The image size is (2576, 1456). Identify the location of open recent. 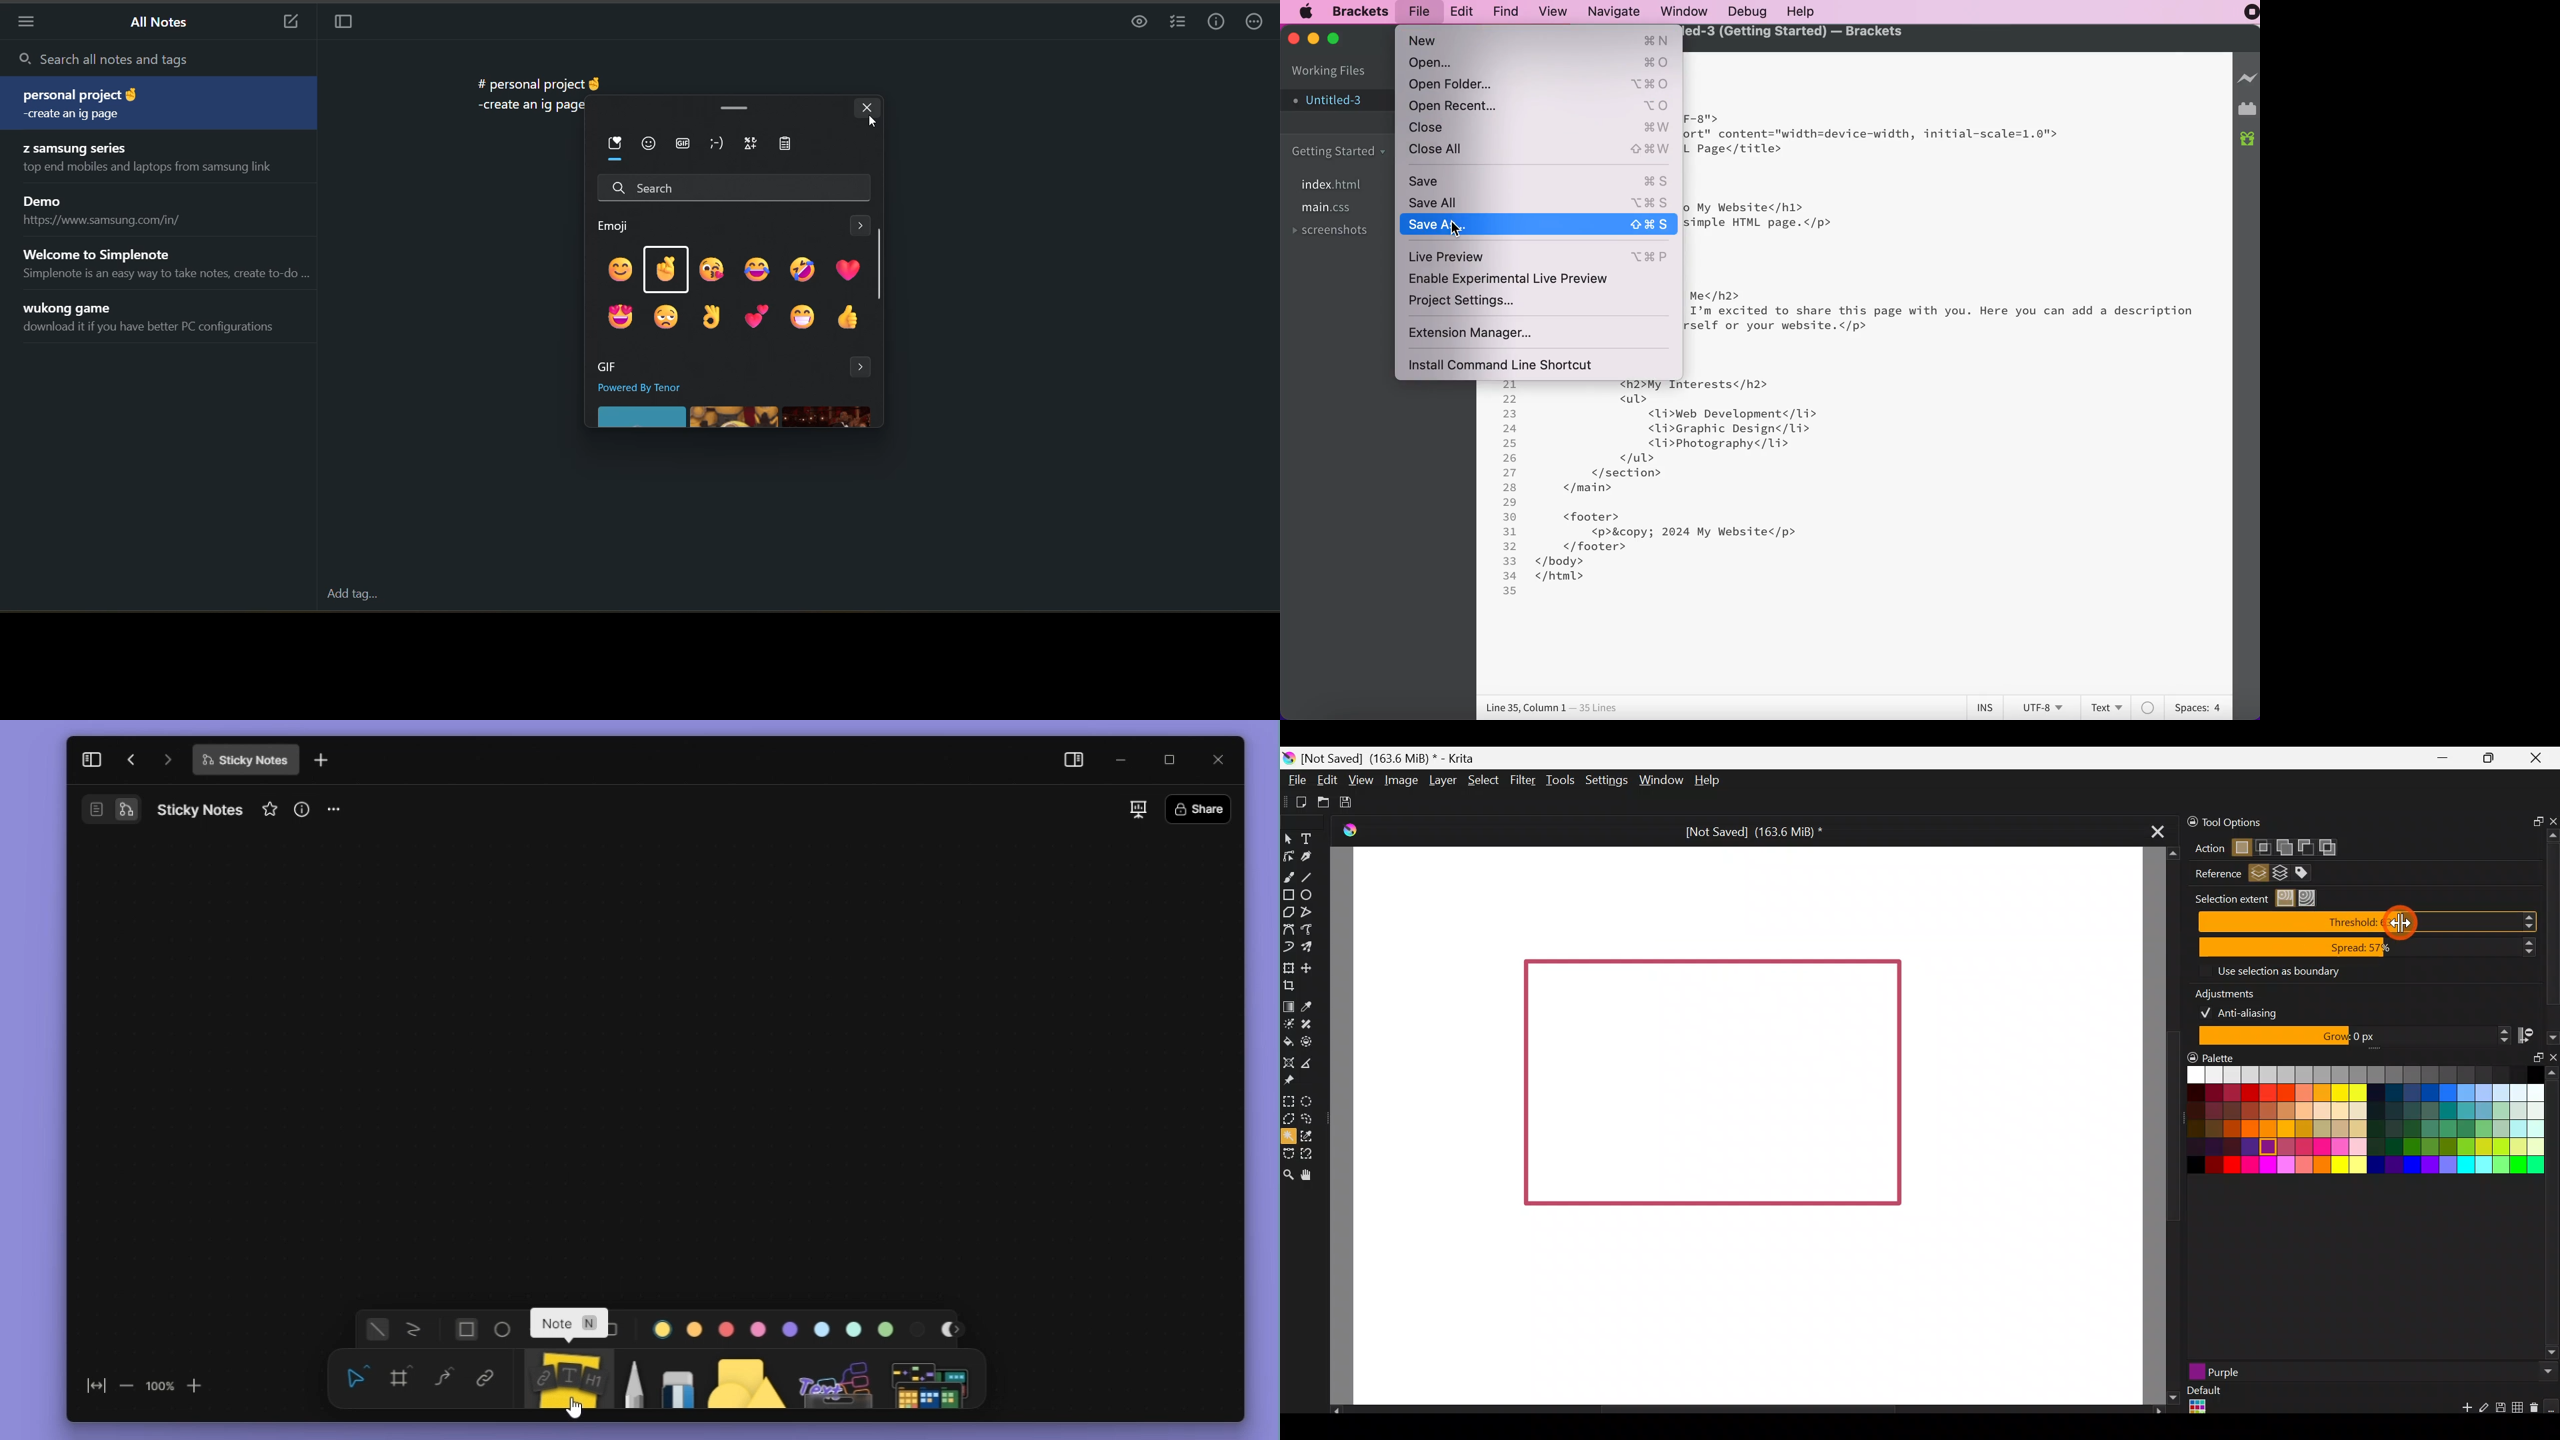
(1541, 107).